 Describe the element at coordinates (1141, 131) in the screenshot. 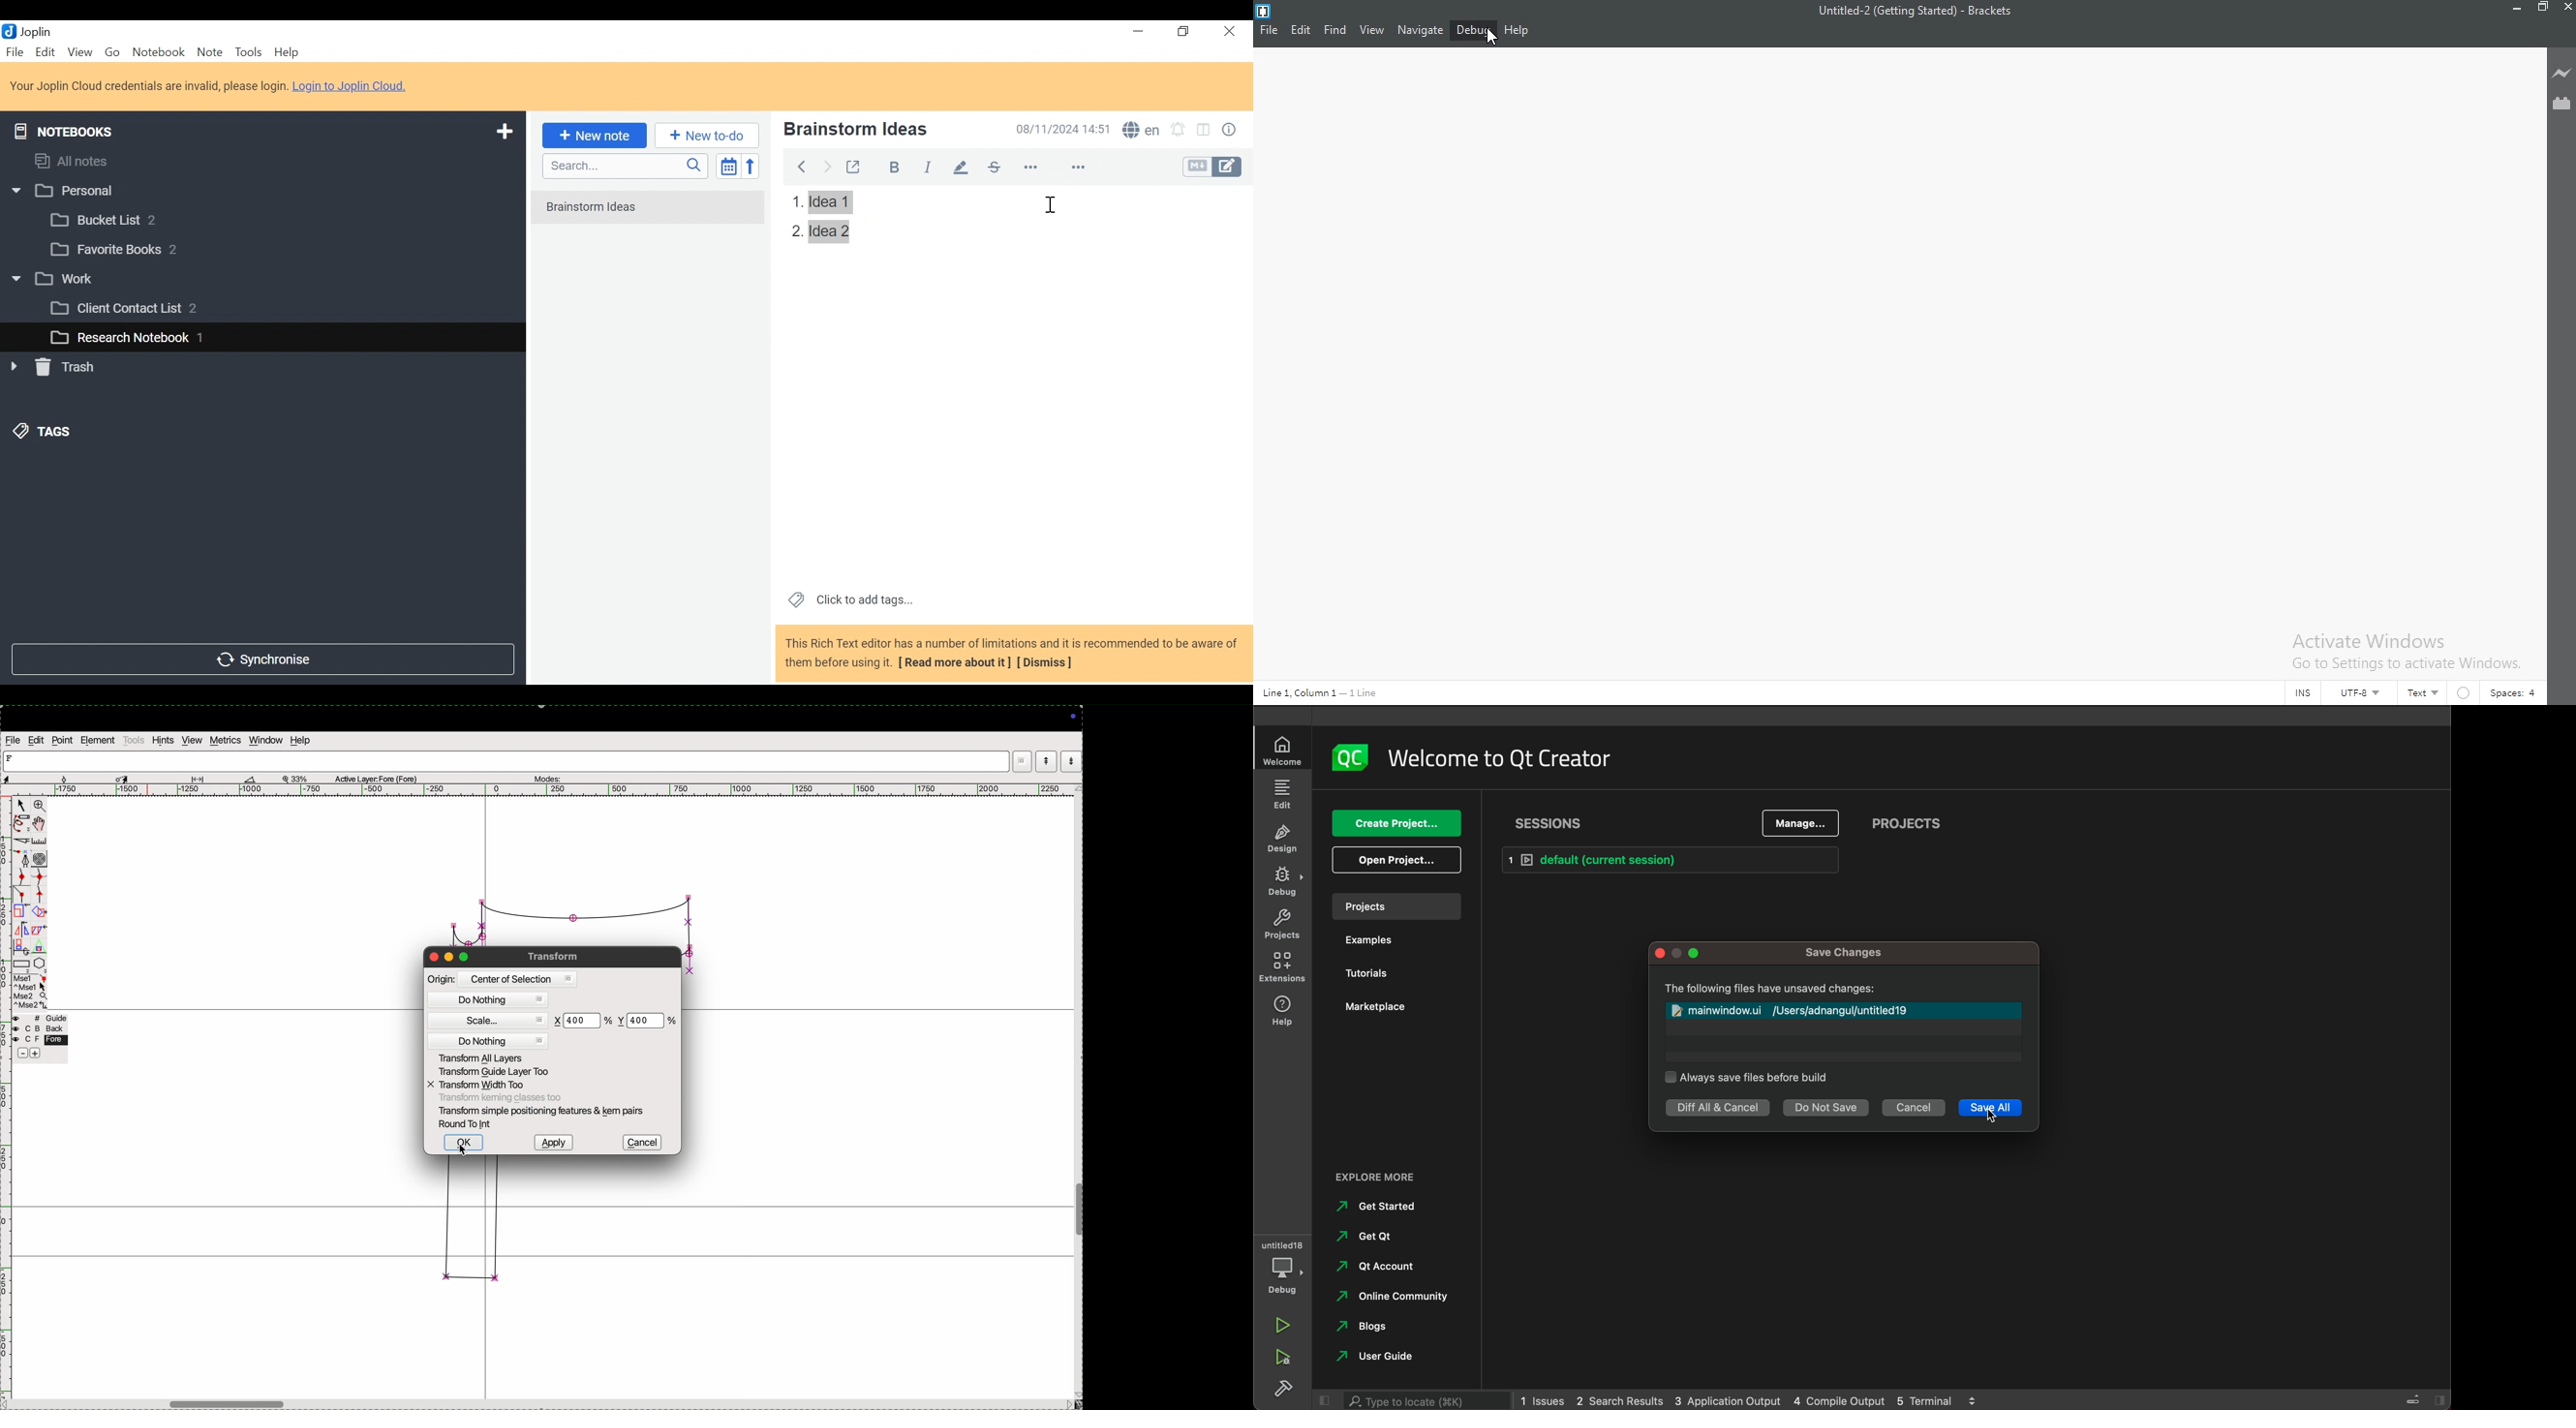

I see `Spell Checker` at that location.